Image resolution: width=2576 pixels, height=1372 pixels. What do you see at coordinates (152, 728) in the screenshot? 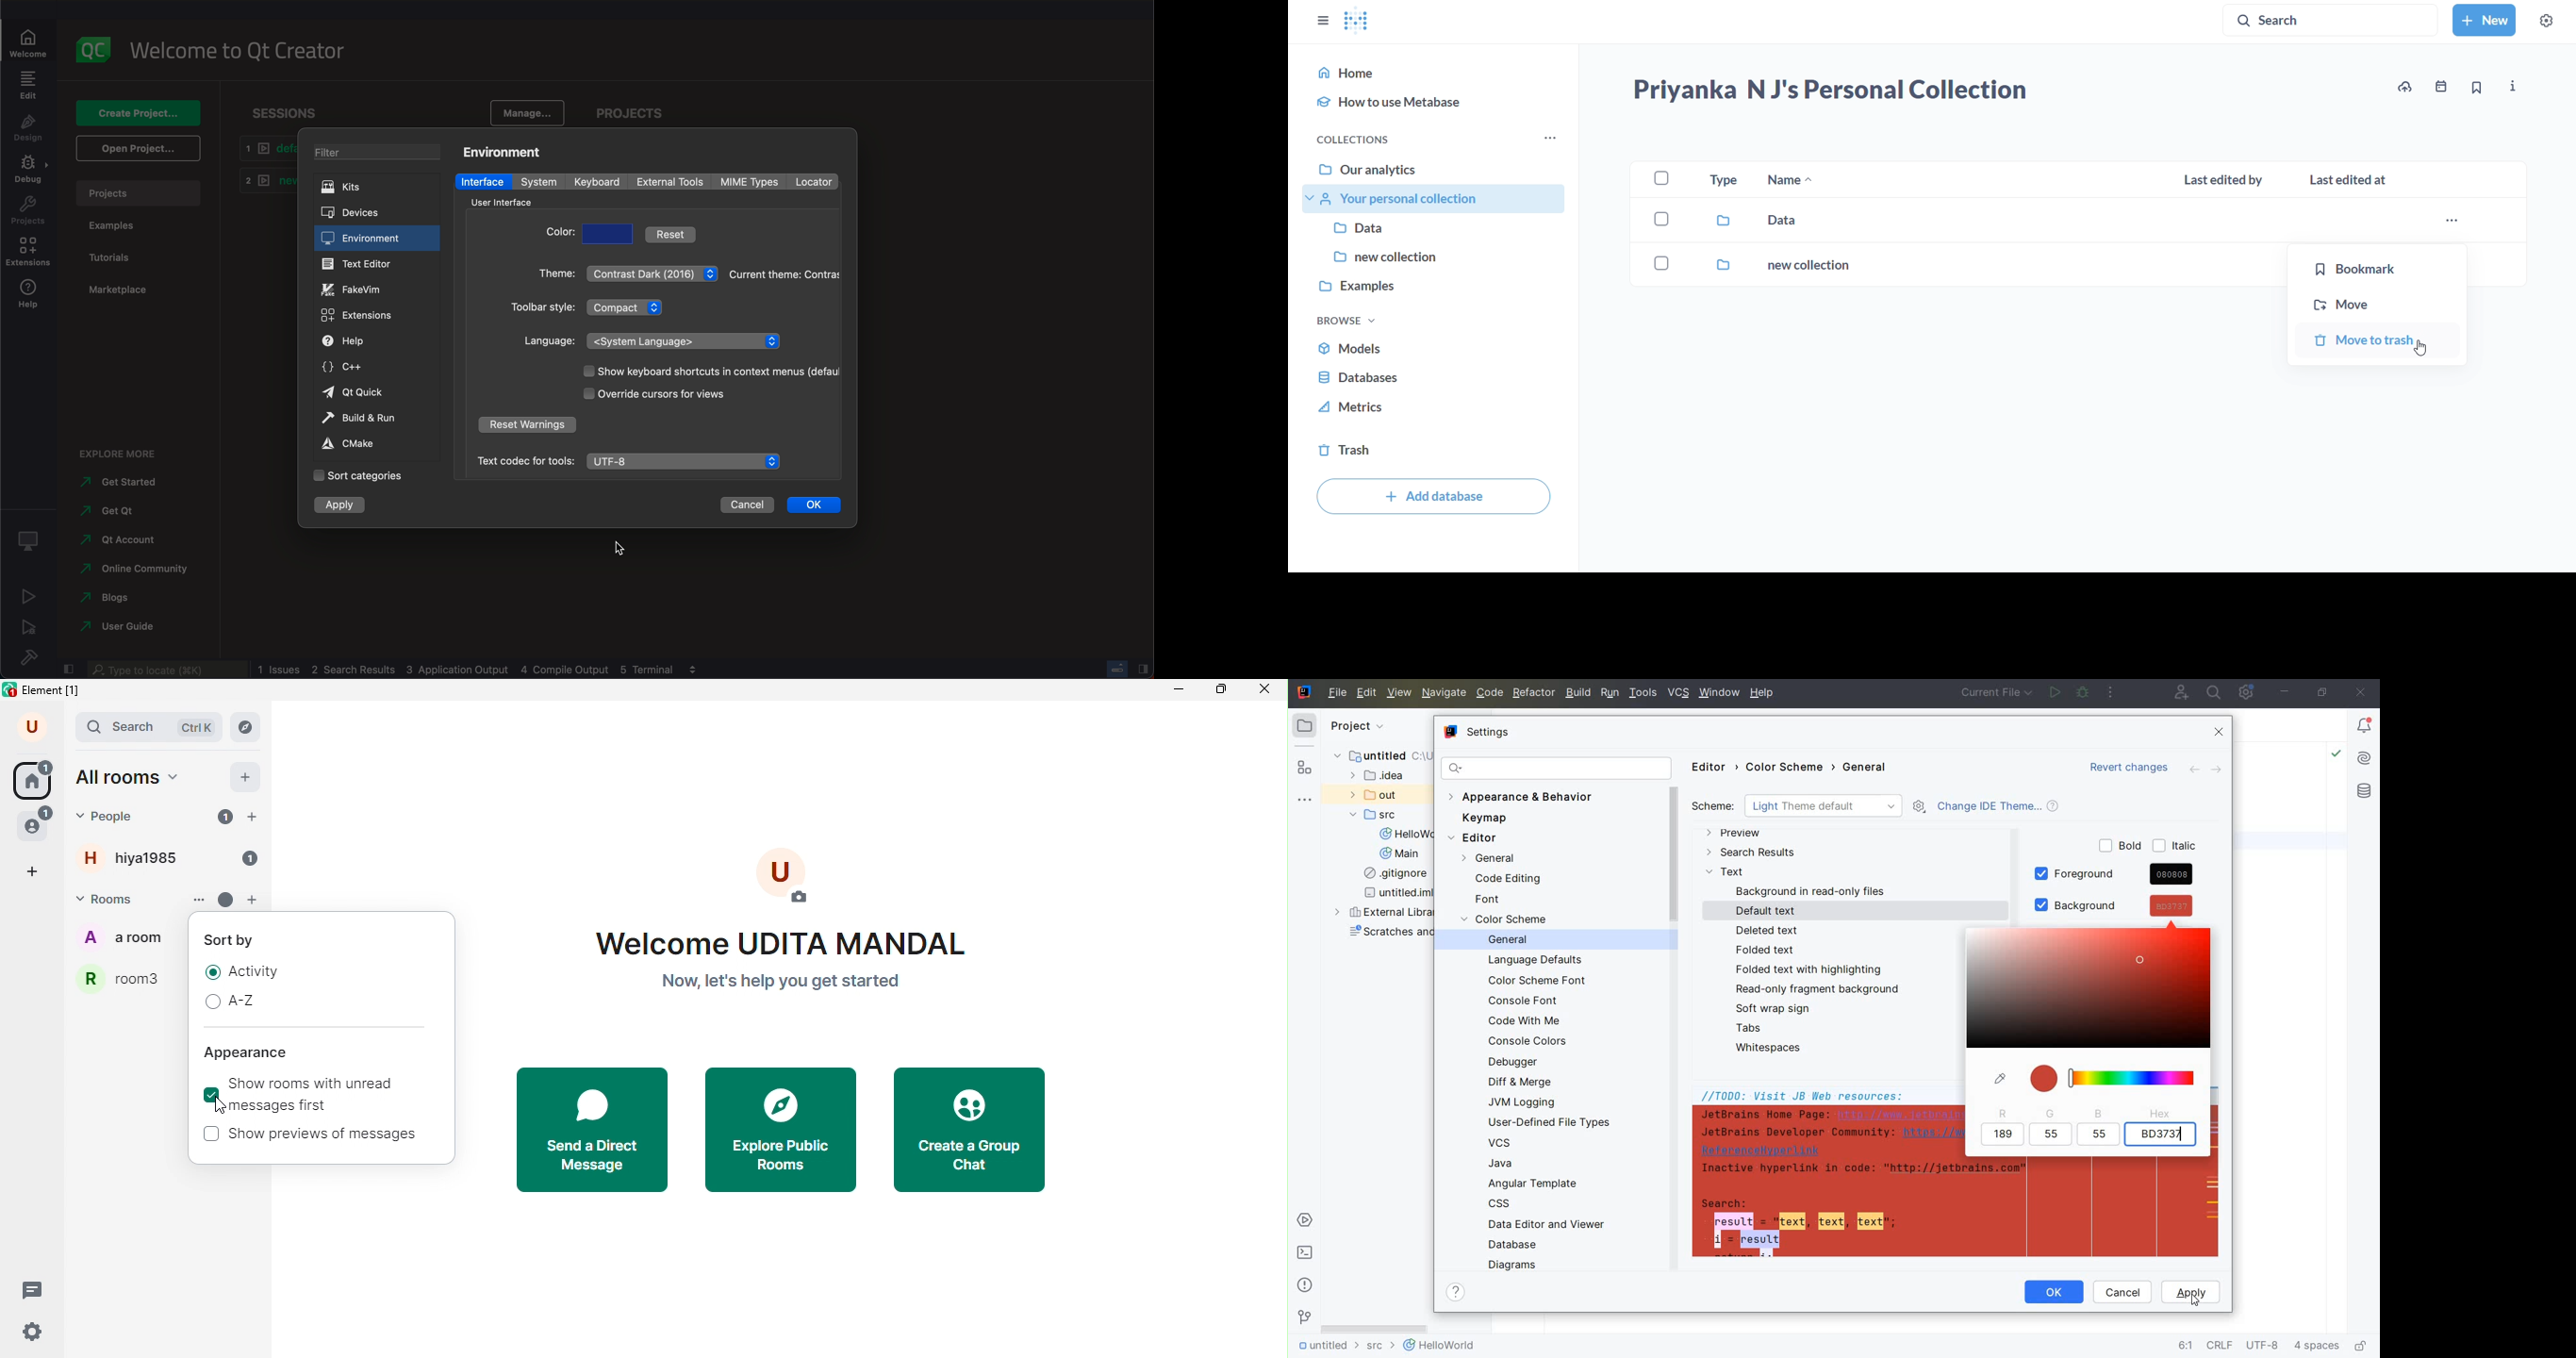
I see `search bar` at bounding box center [152, 728].